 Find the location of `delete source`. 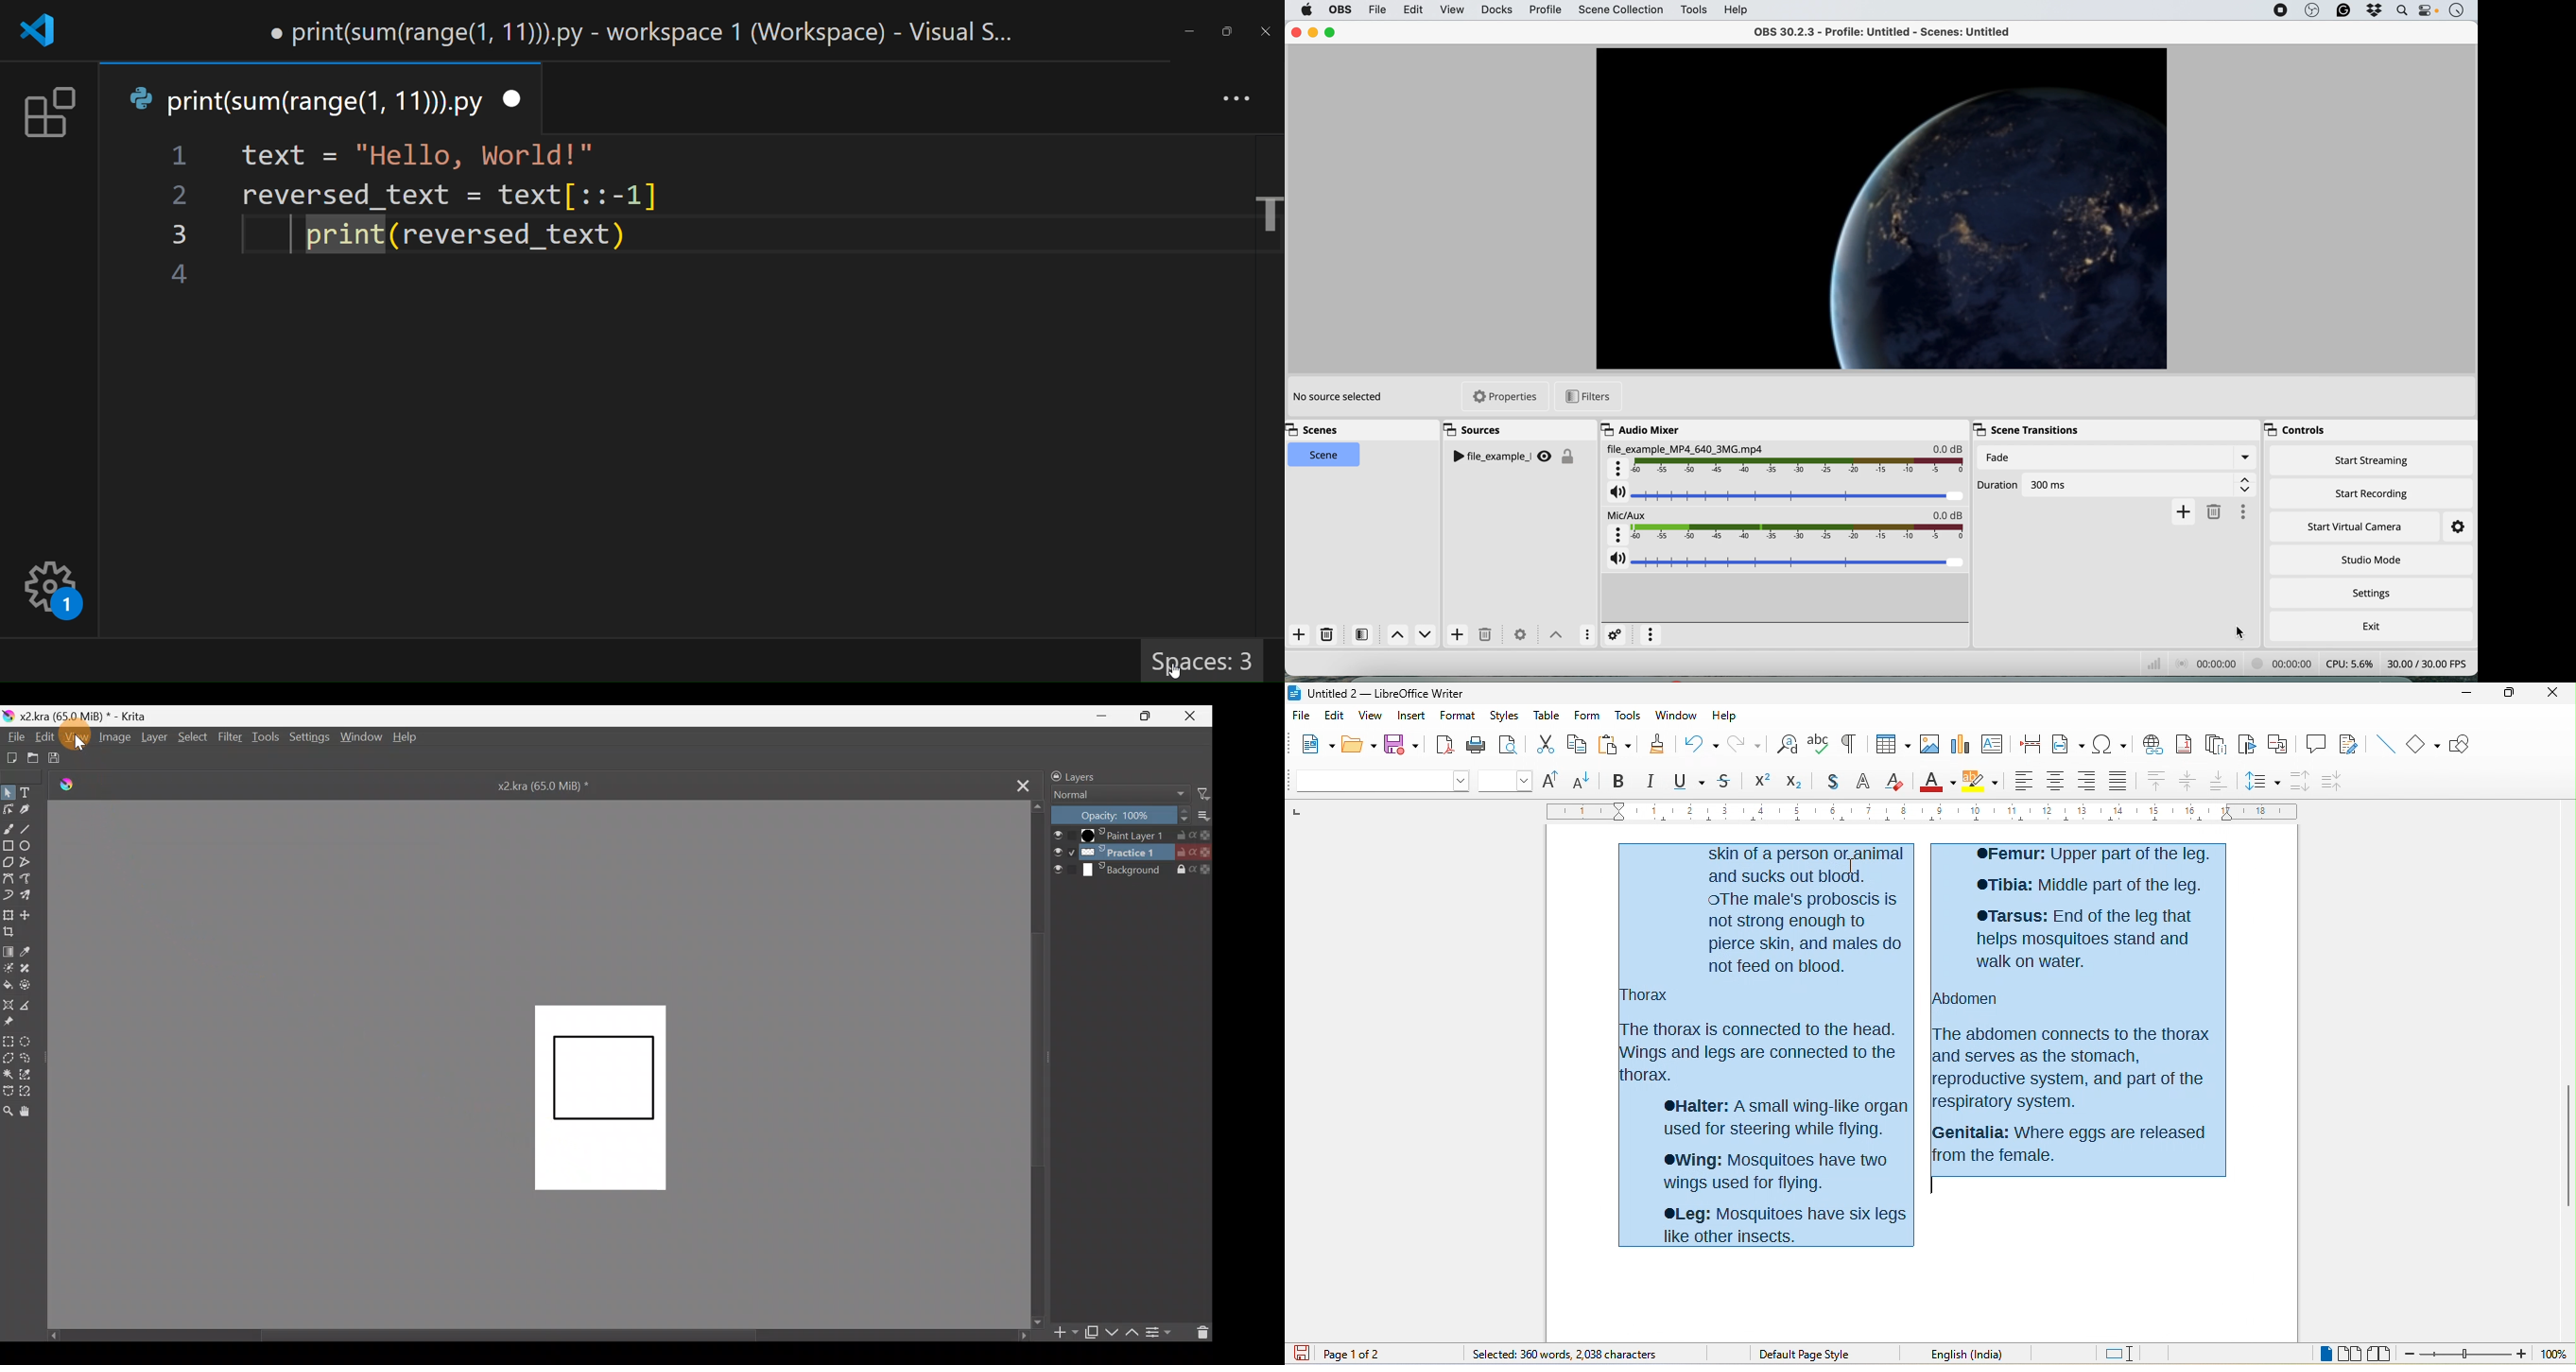

delete source is located at coordinates (1485, 635).